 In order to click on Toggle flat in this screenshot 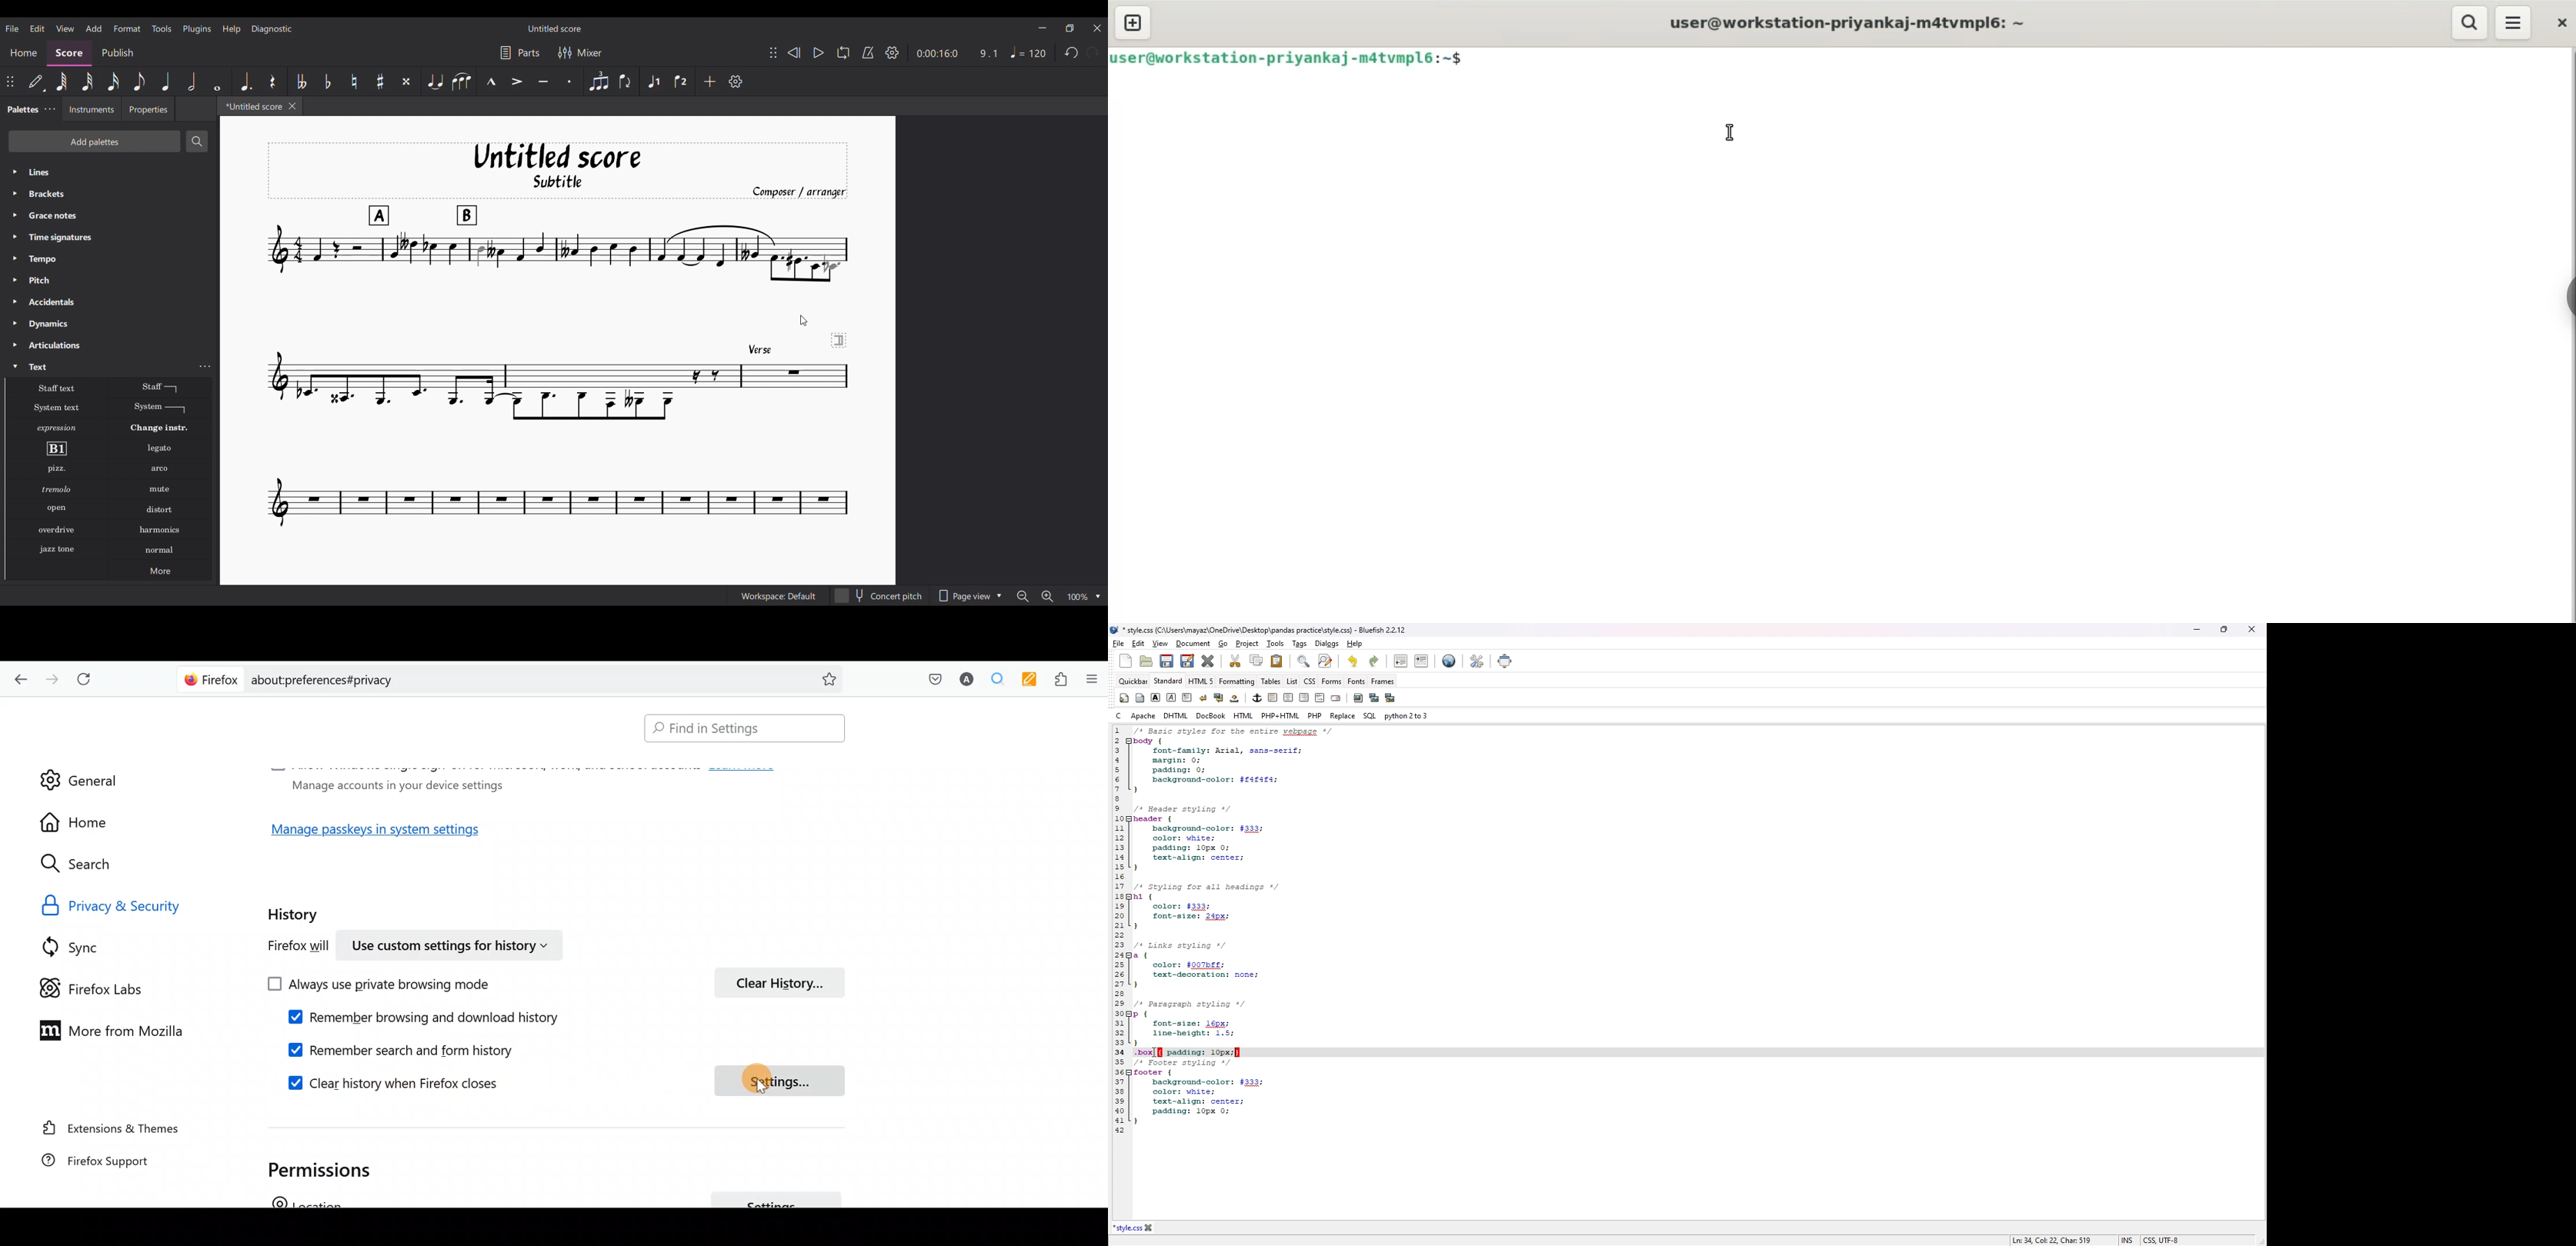, I will do `click(328, 81)`.